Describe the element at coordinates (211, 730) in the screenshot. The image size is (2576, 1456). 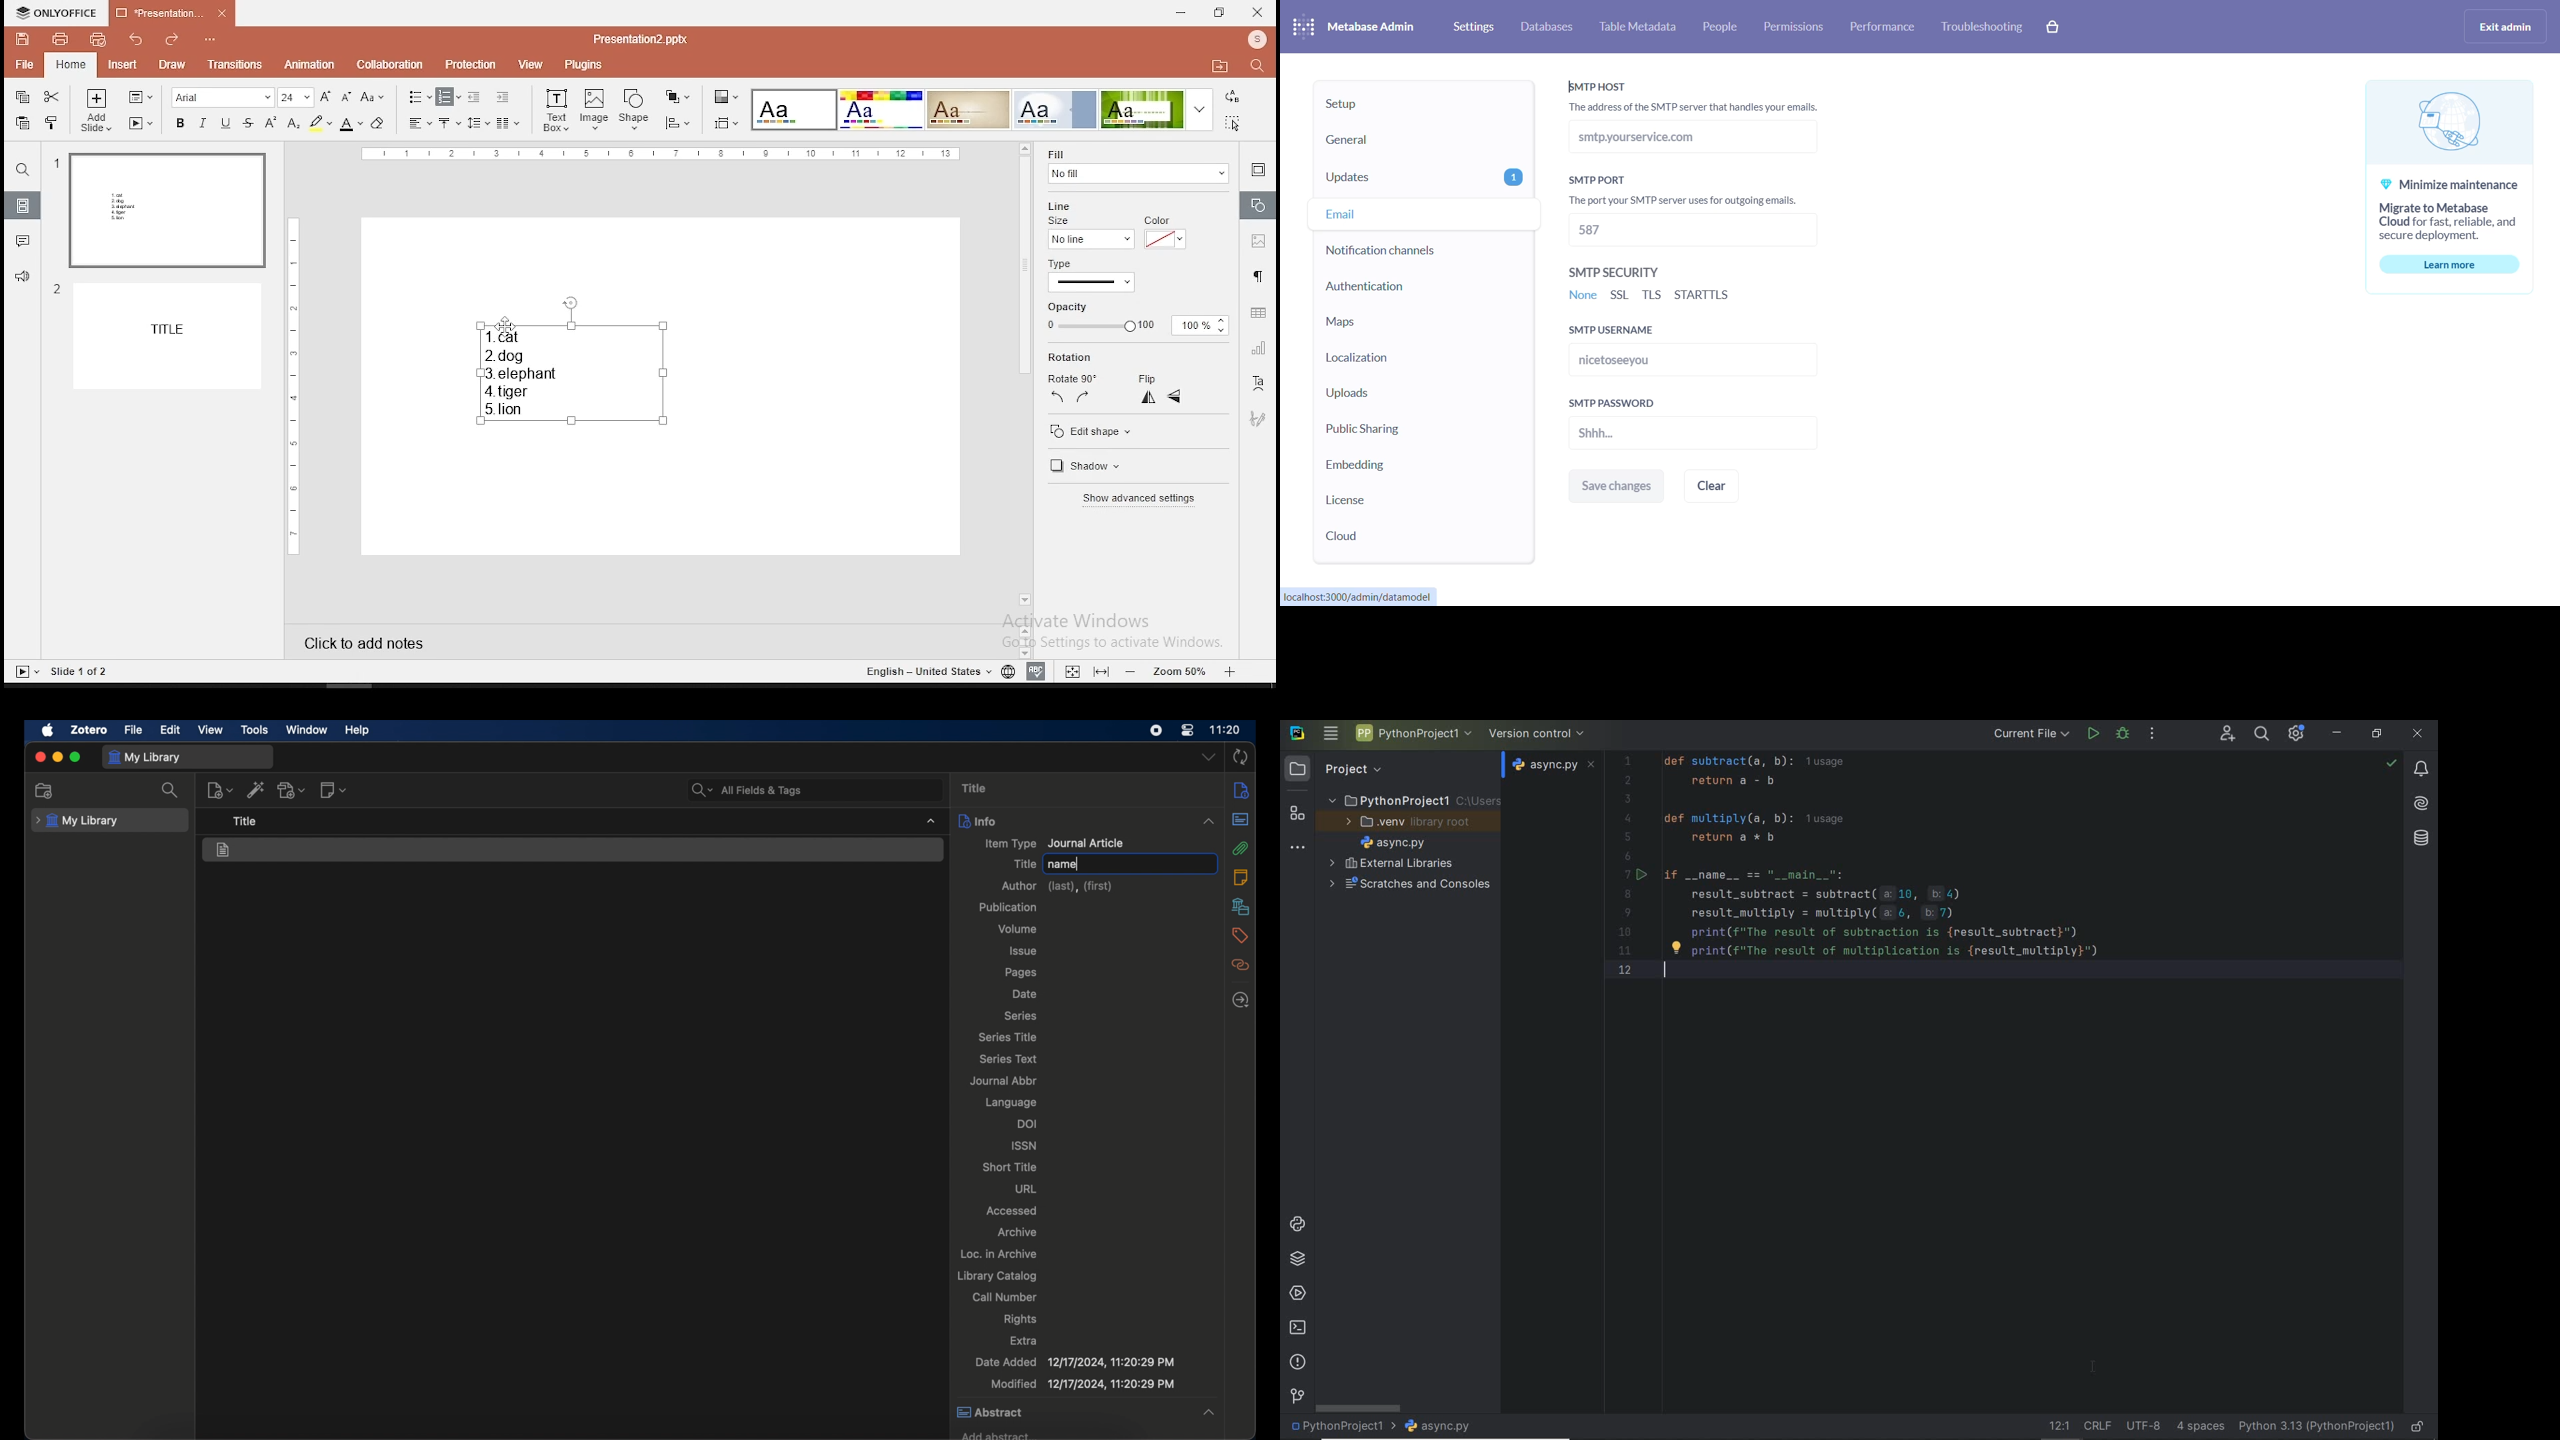
I see `view` at that location.